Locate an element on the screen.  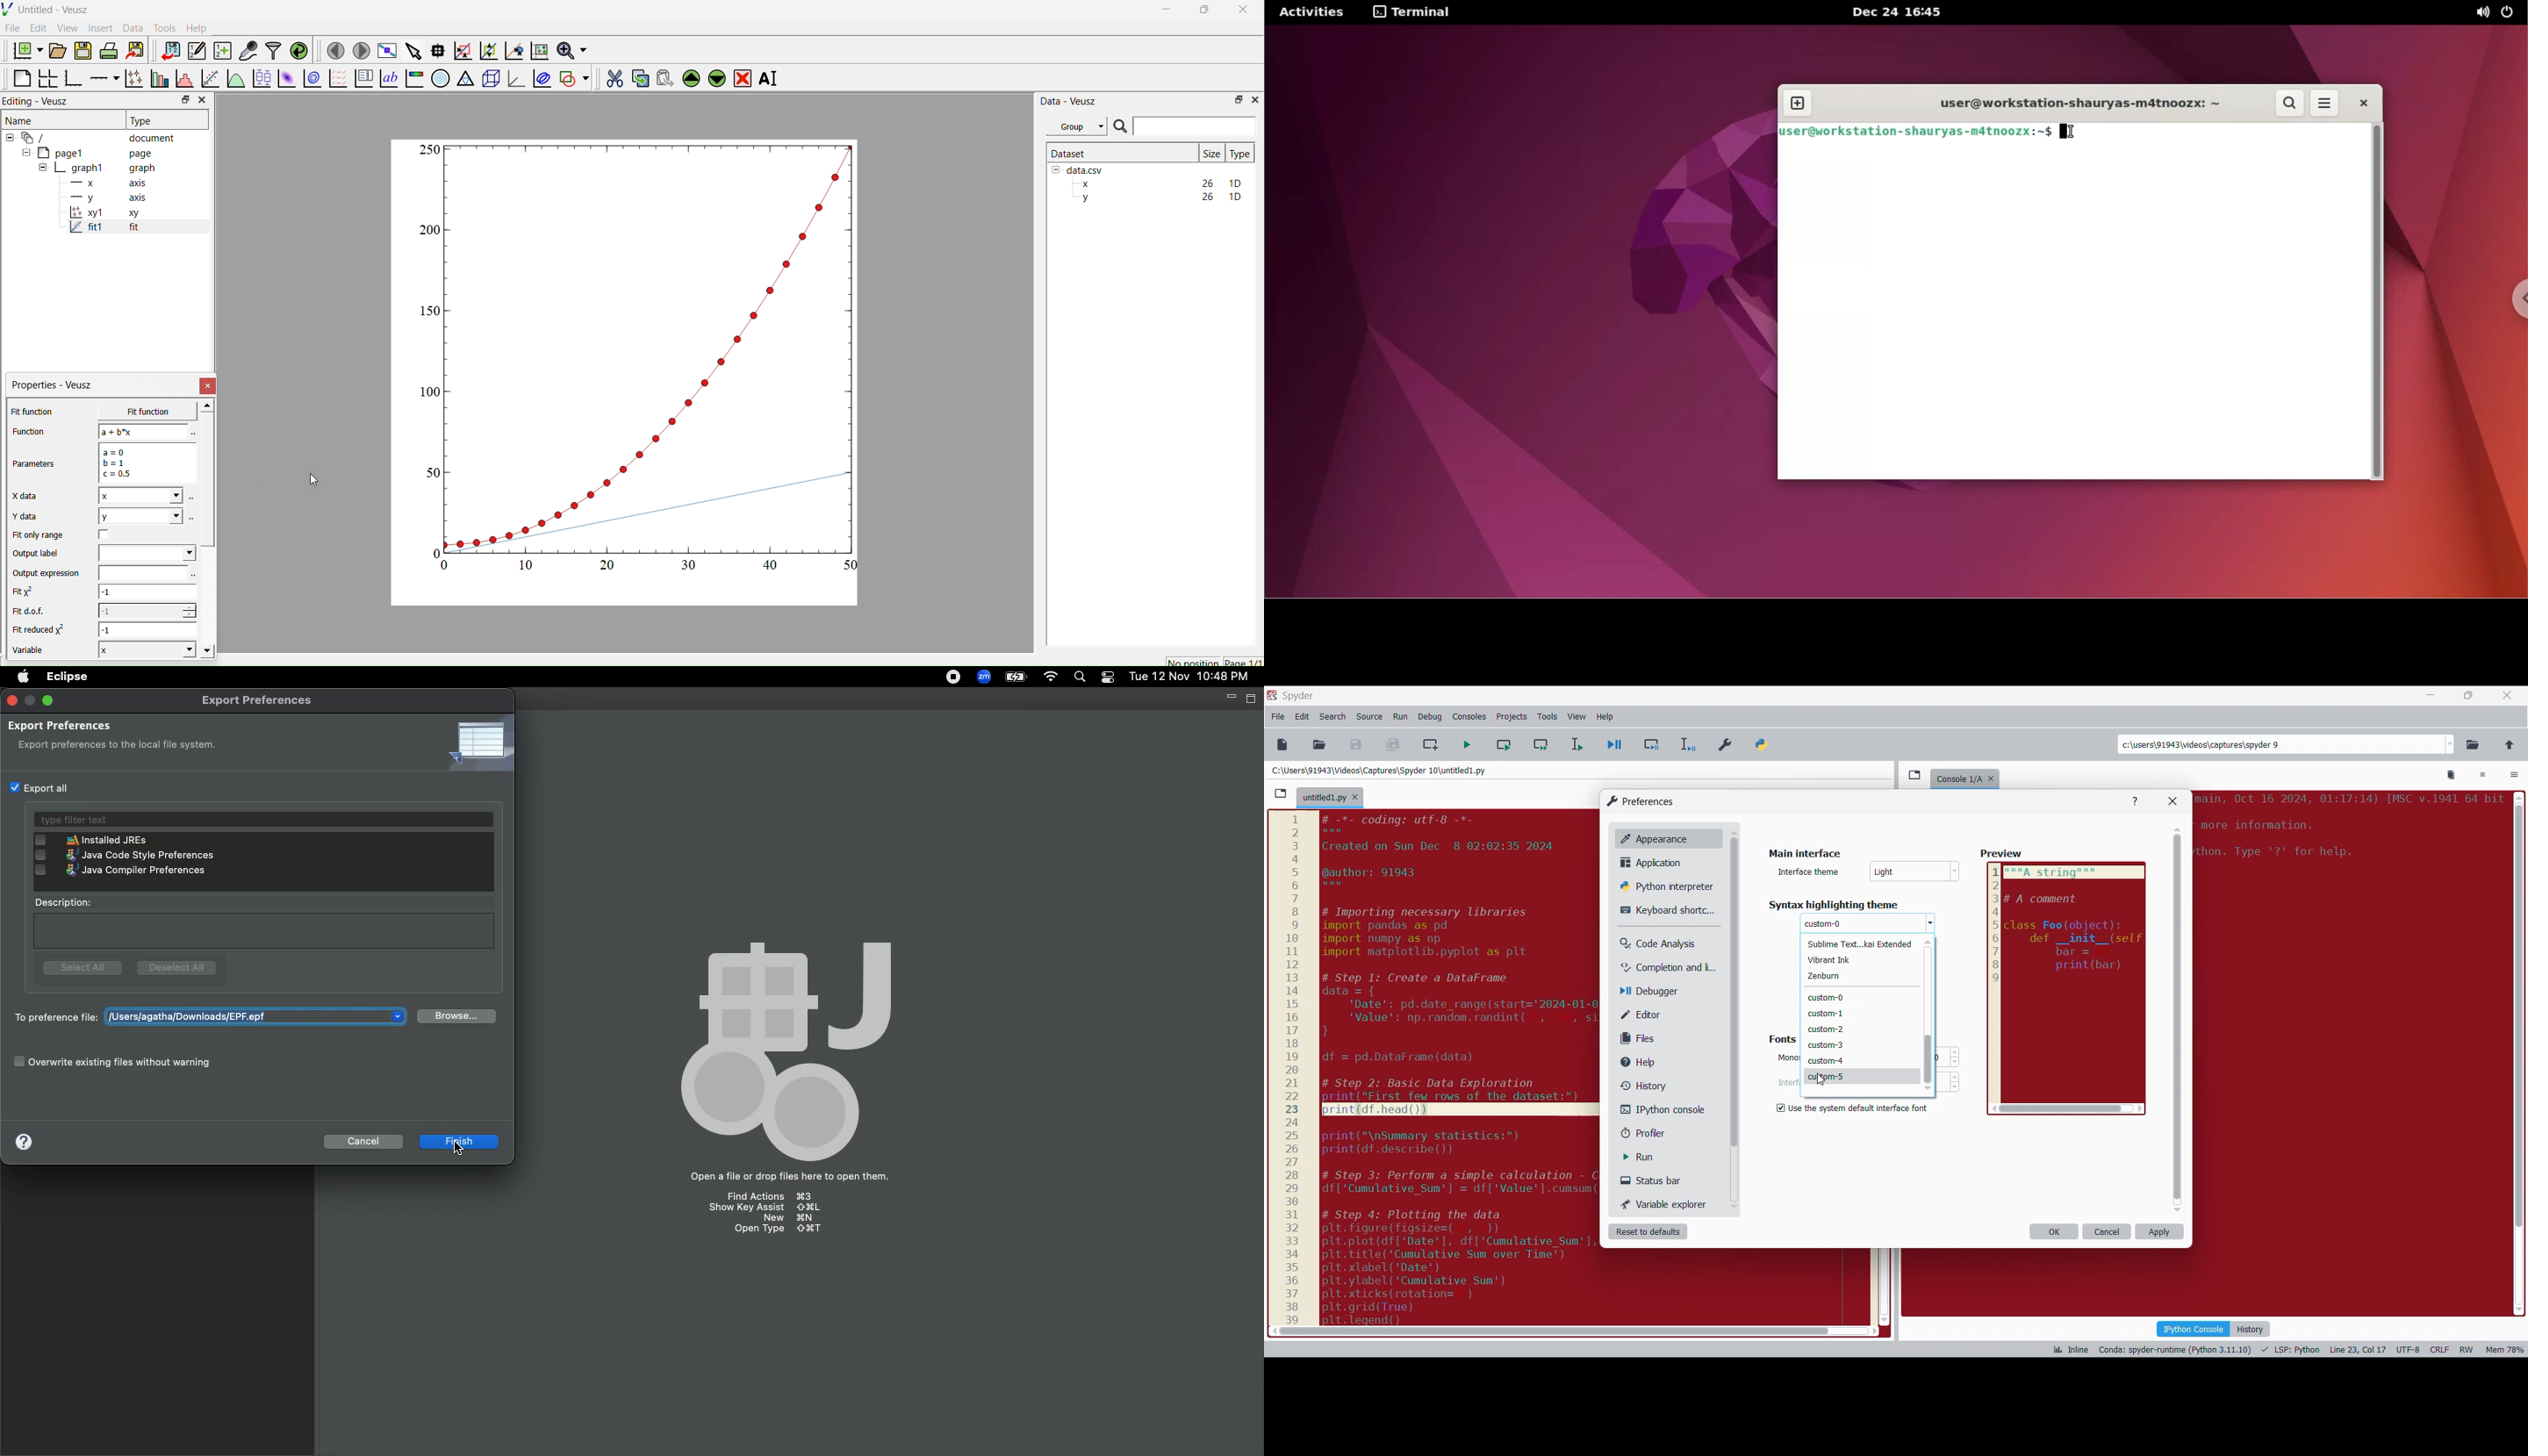
Name is located at coordinates (20, 119).